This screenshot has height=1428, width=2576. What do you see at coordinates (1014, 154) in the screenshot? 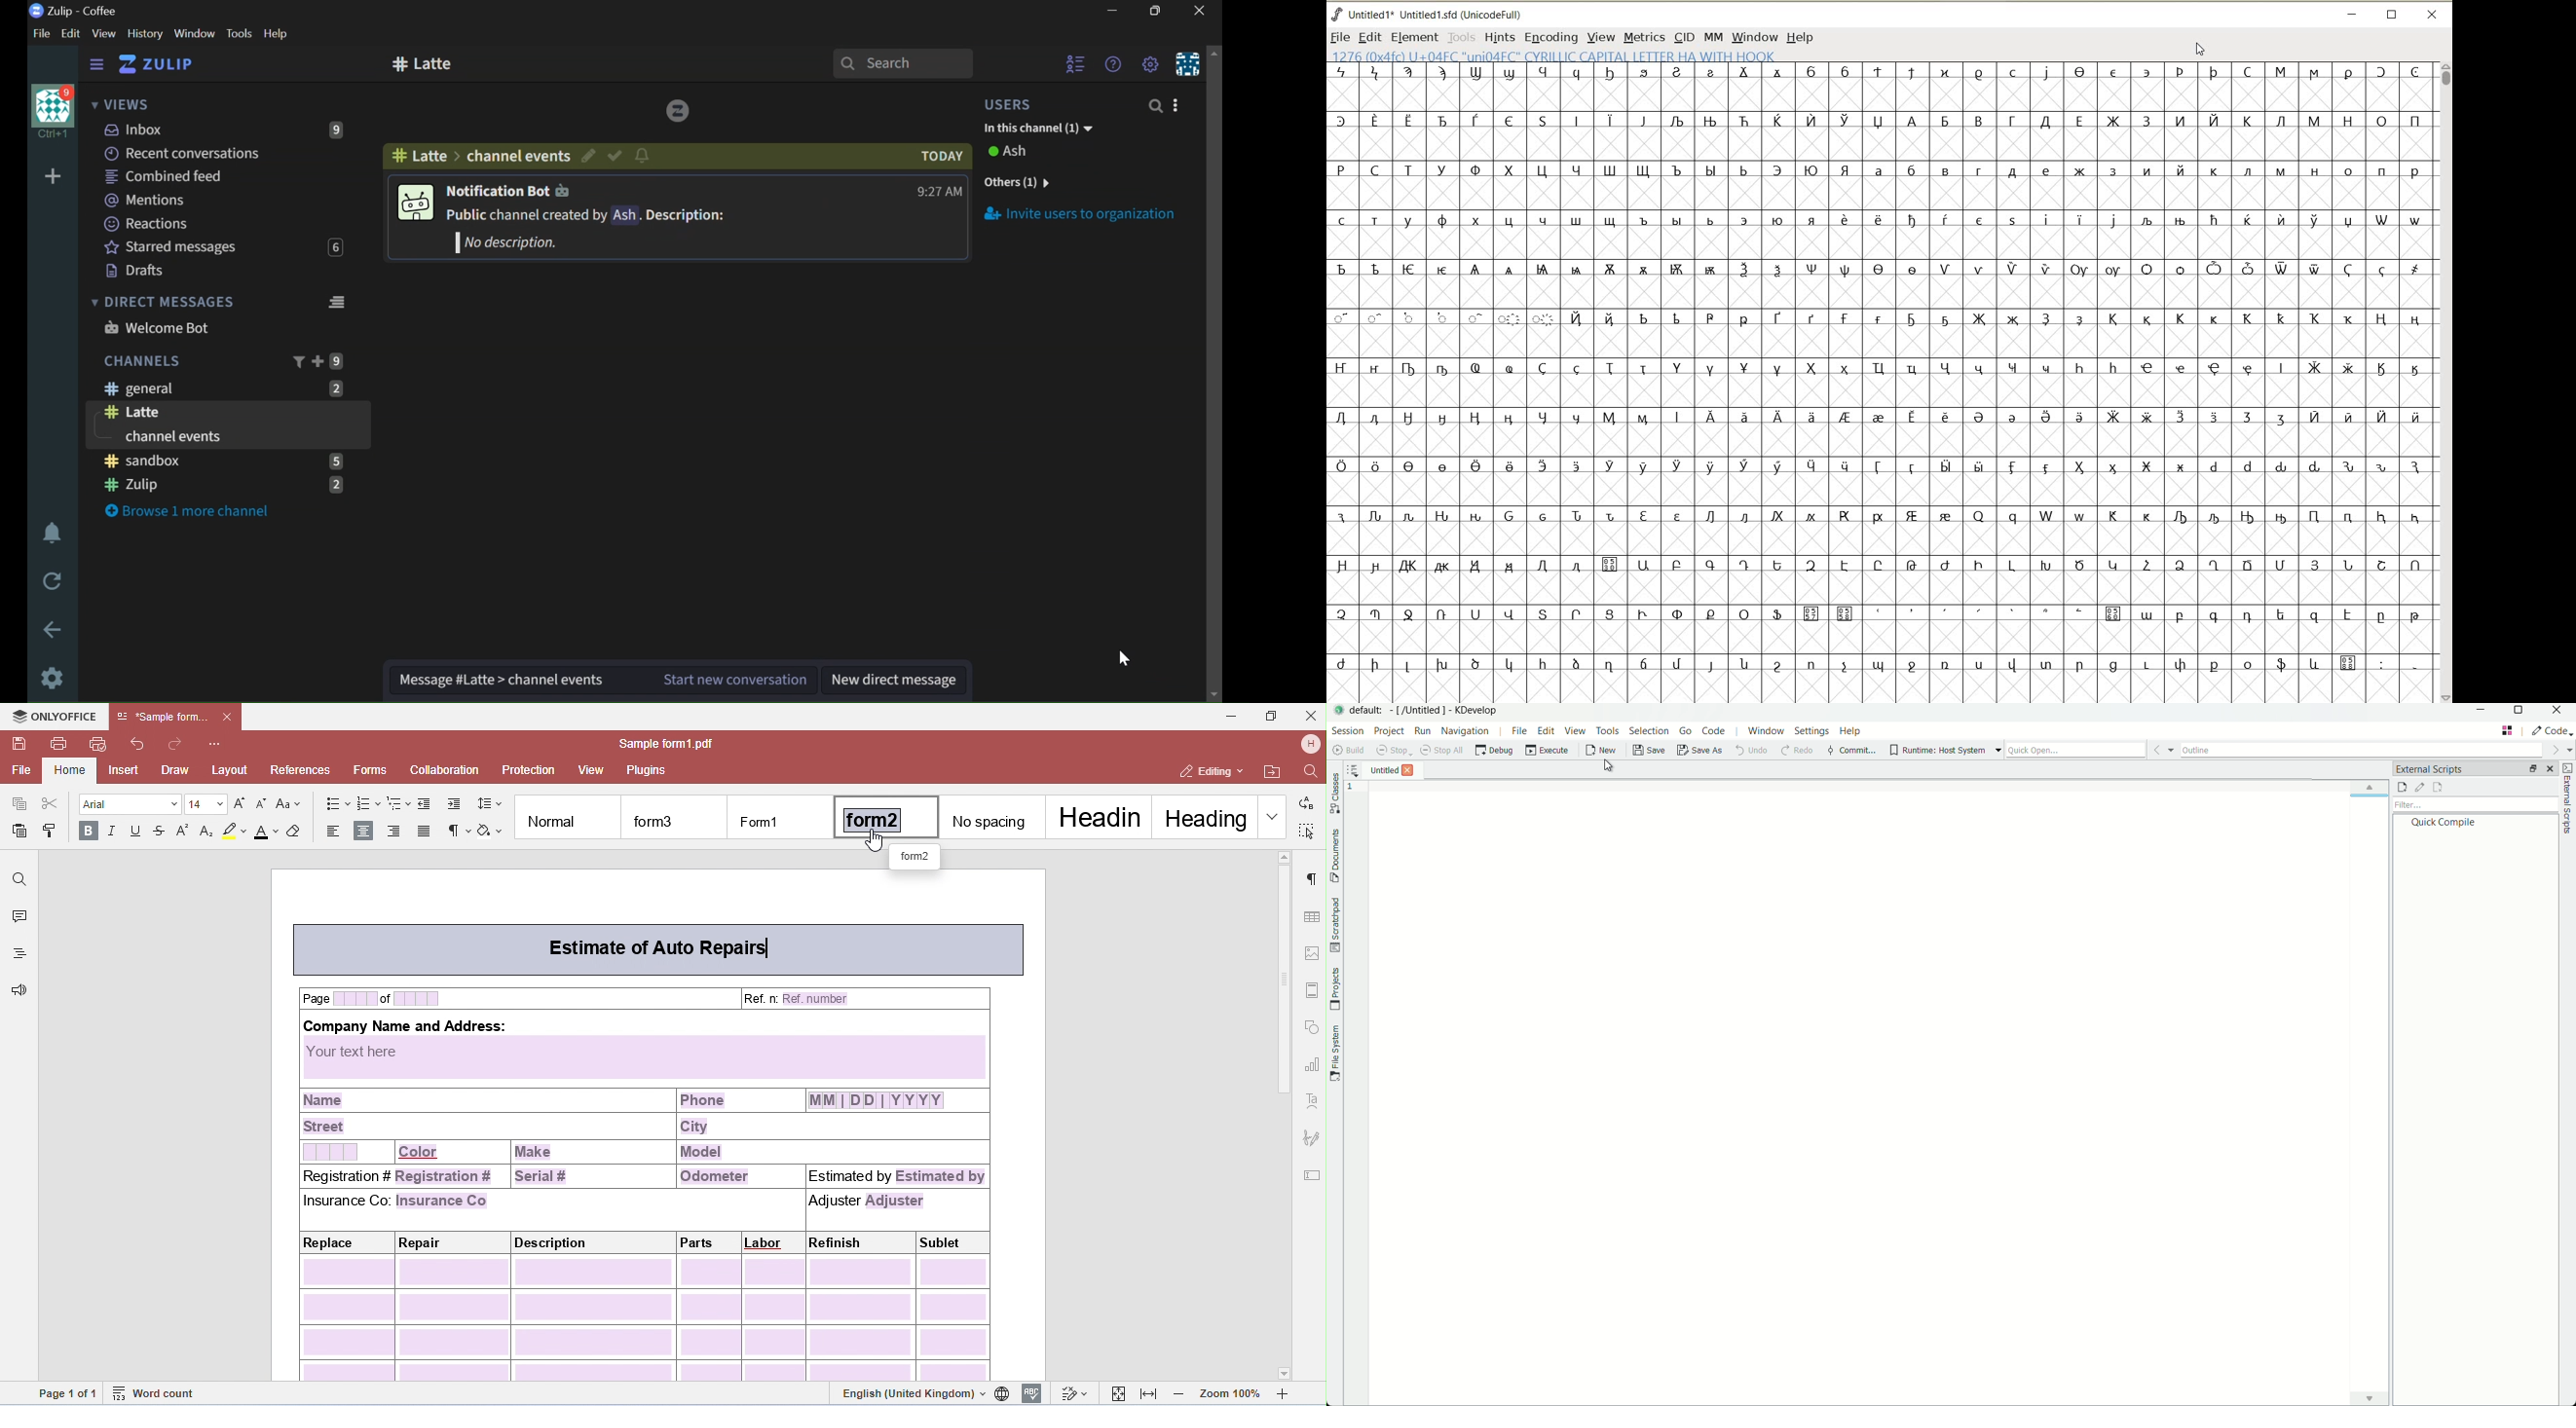
I see `Ash` at bounding box center [1014, 154].